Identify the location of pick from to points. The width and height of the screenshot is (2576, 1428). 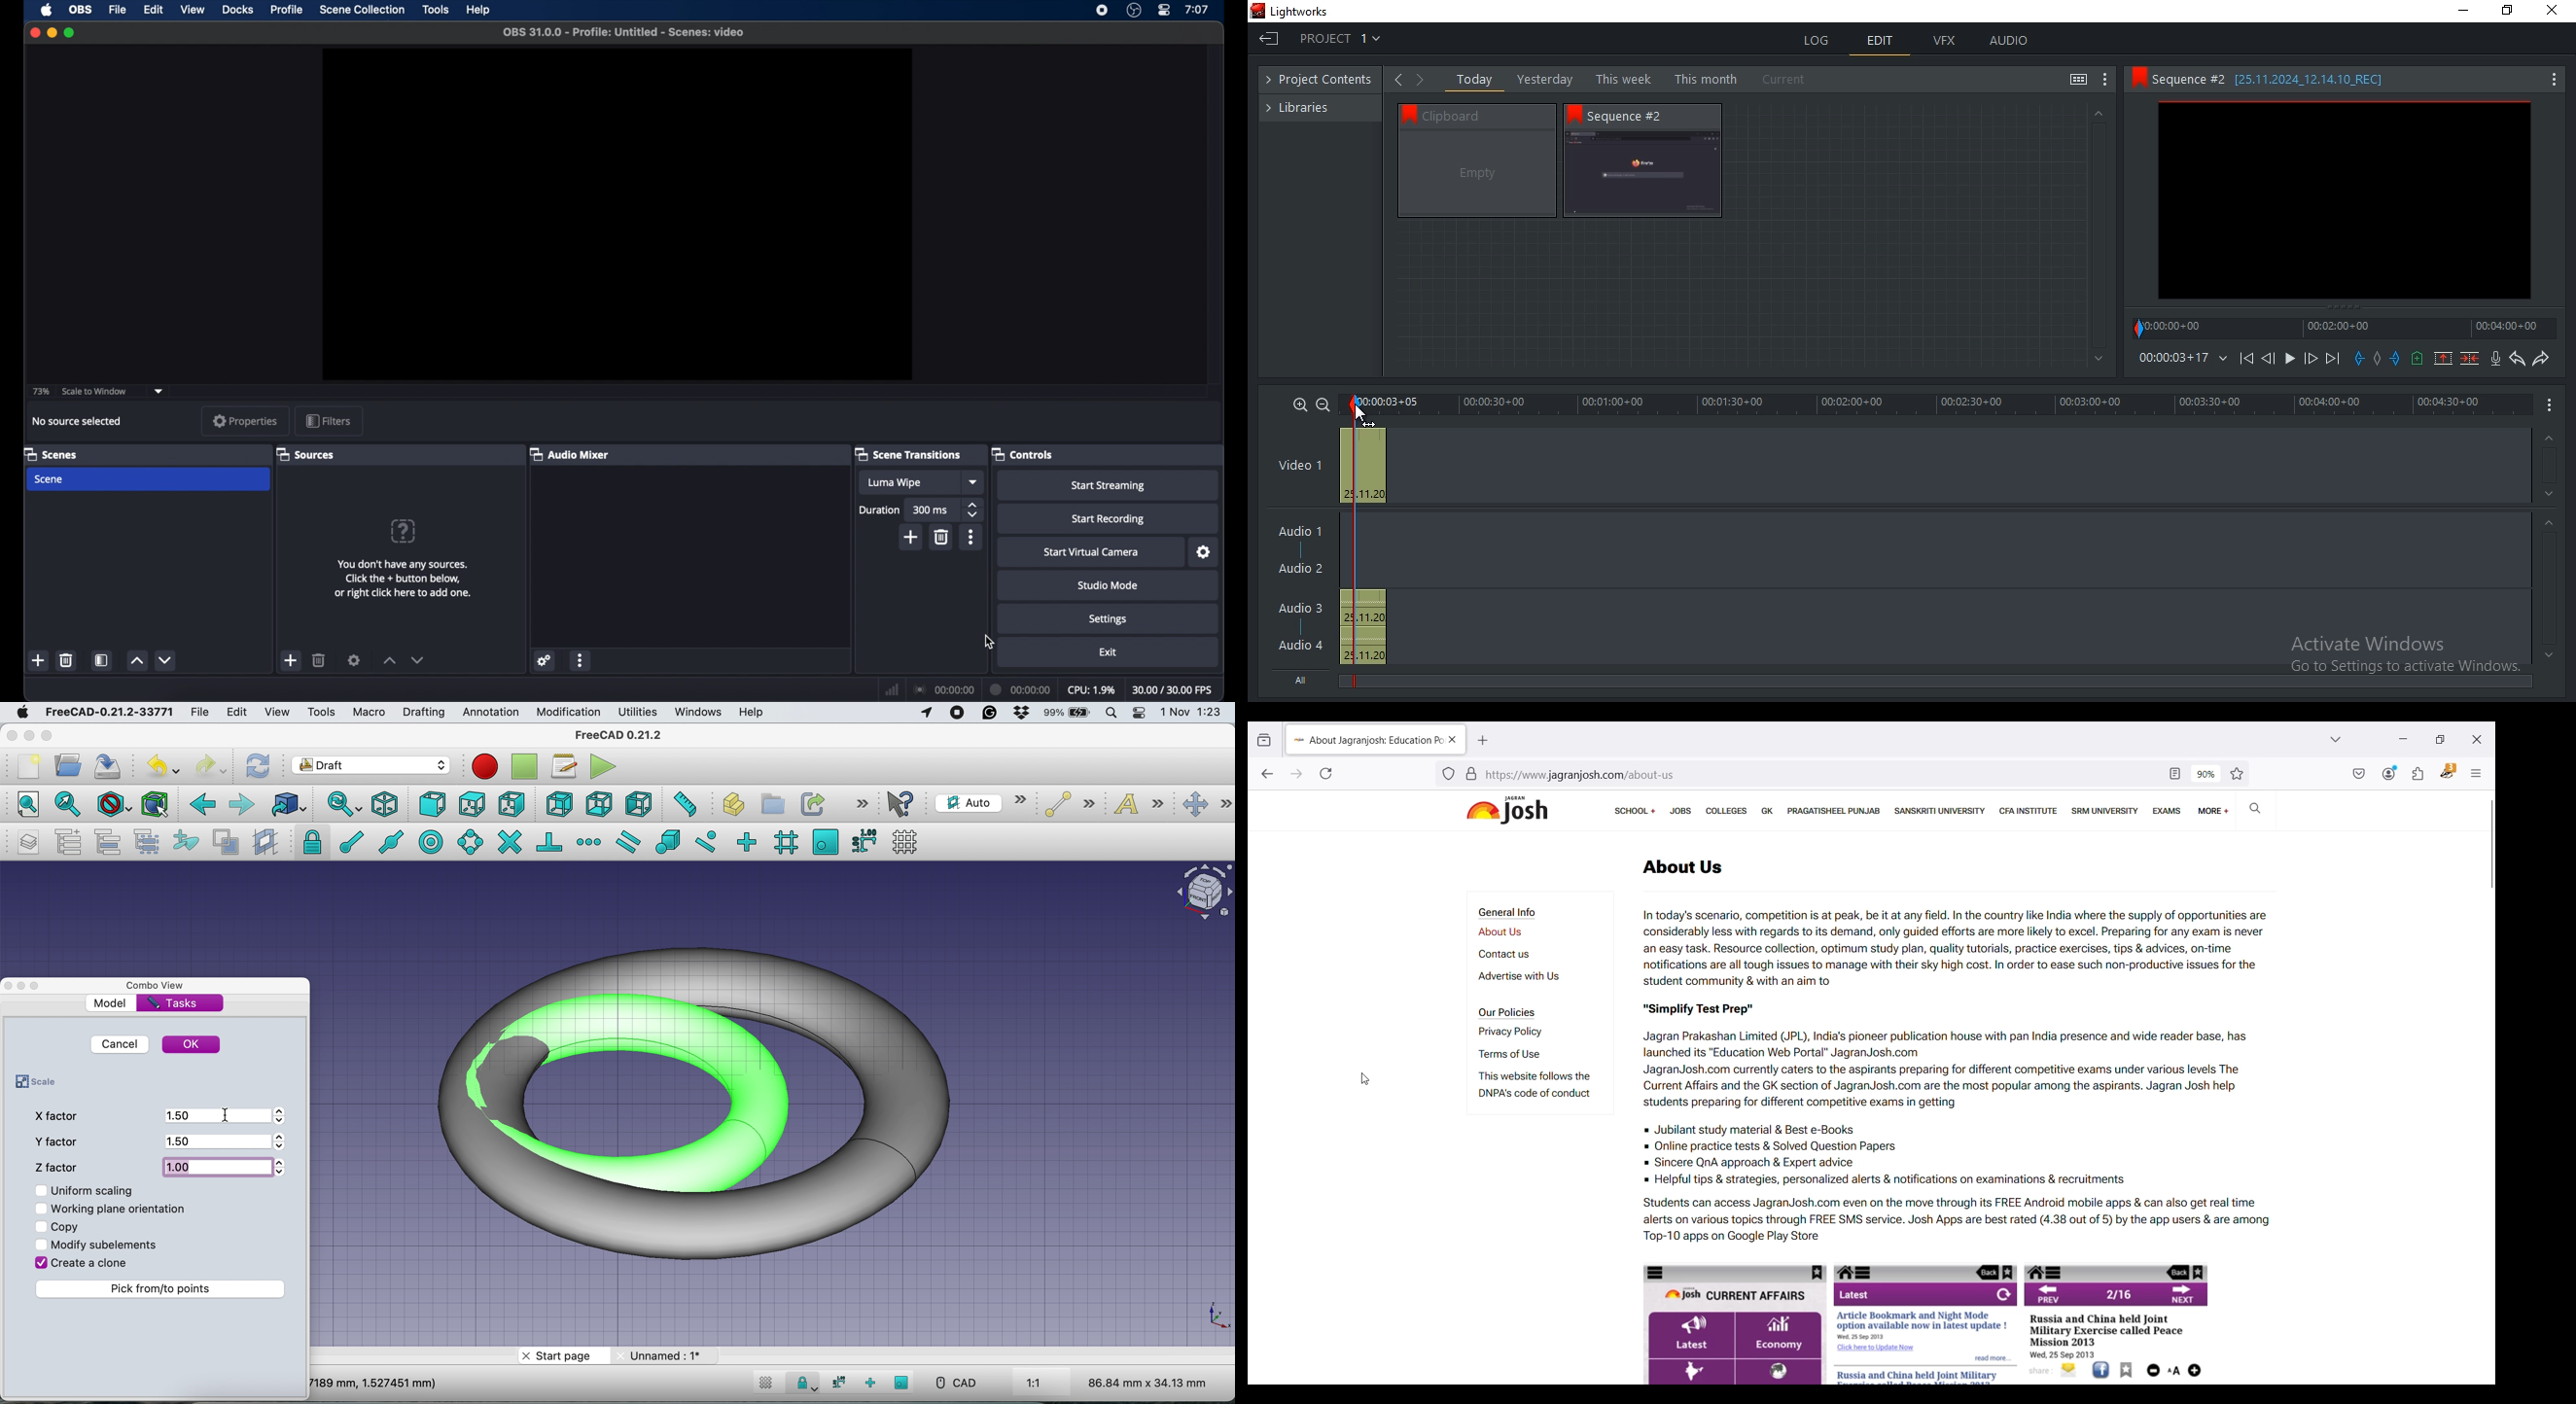
(163, 1289).